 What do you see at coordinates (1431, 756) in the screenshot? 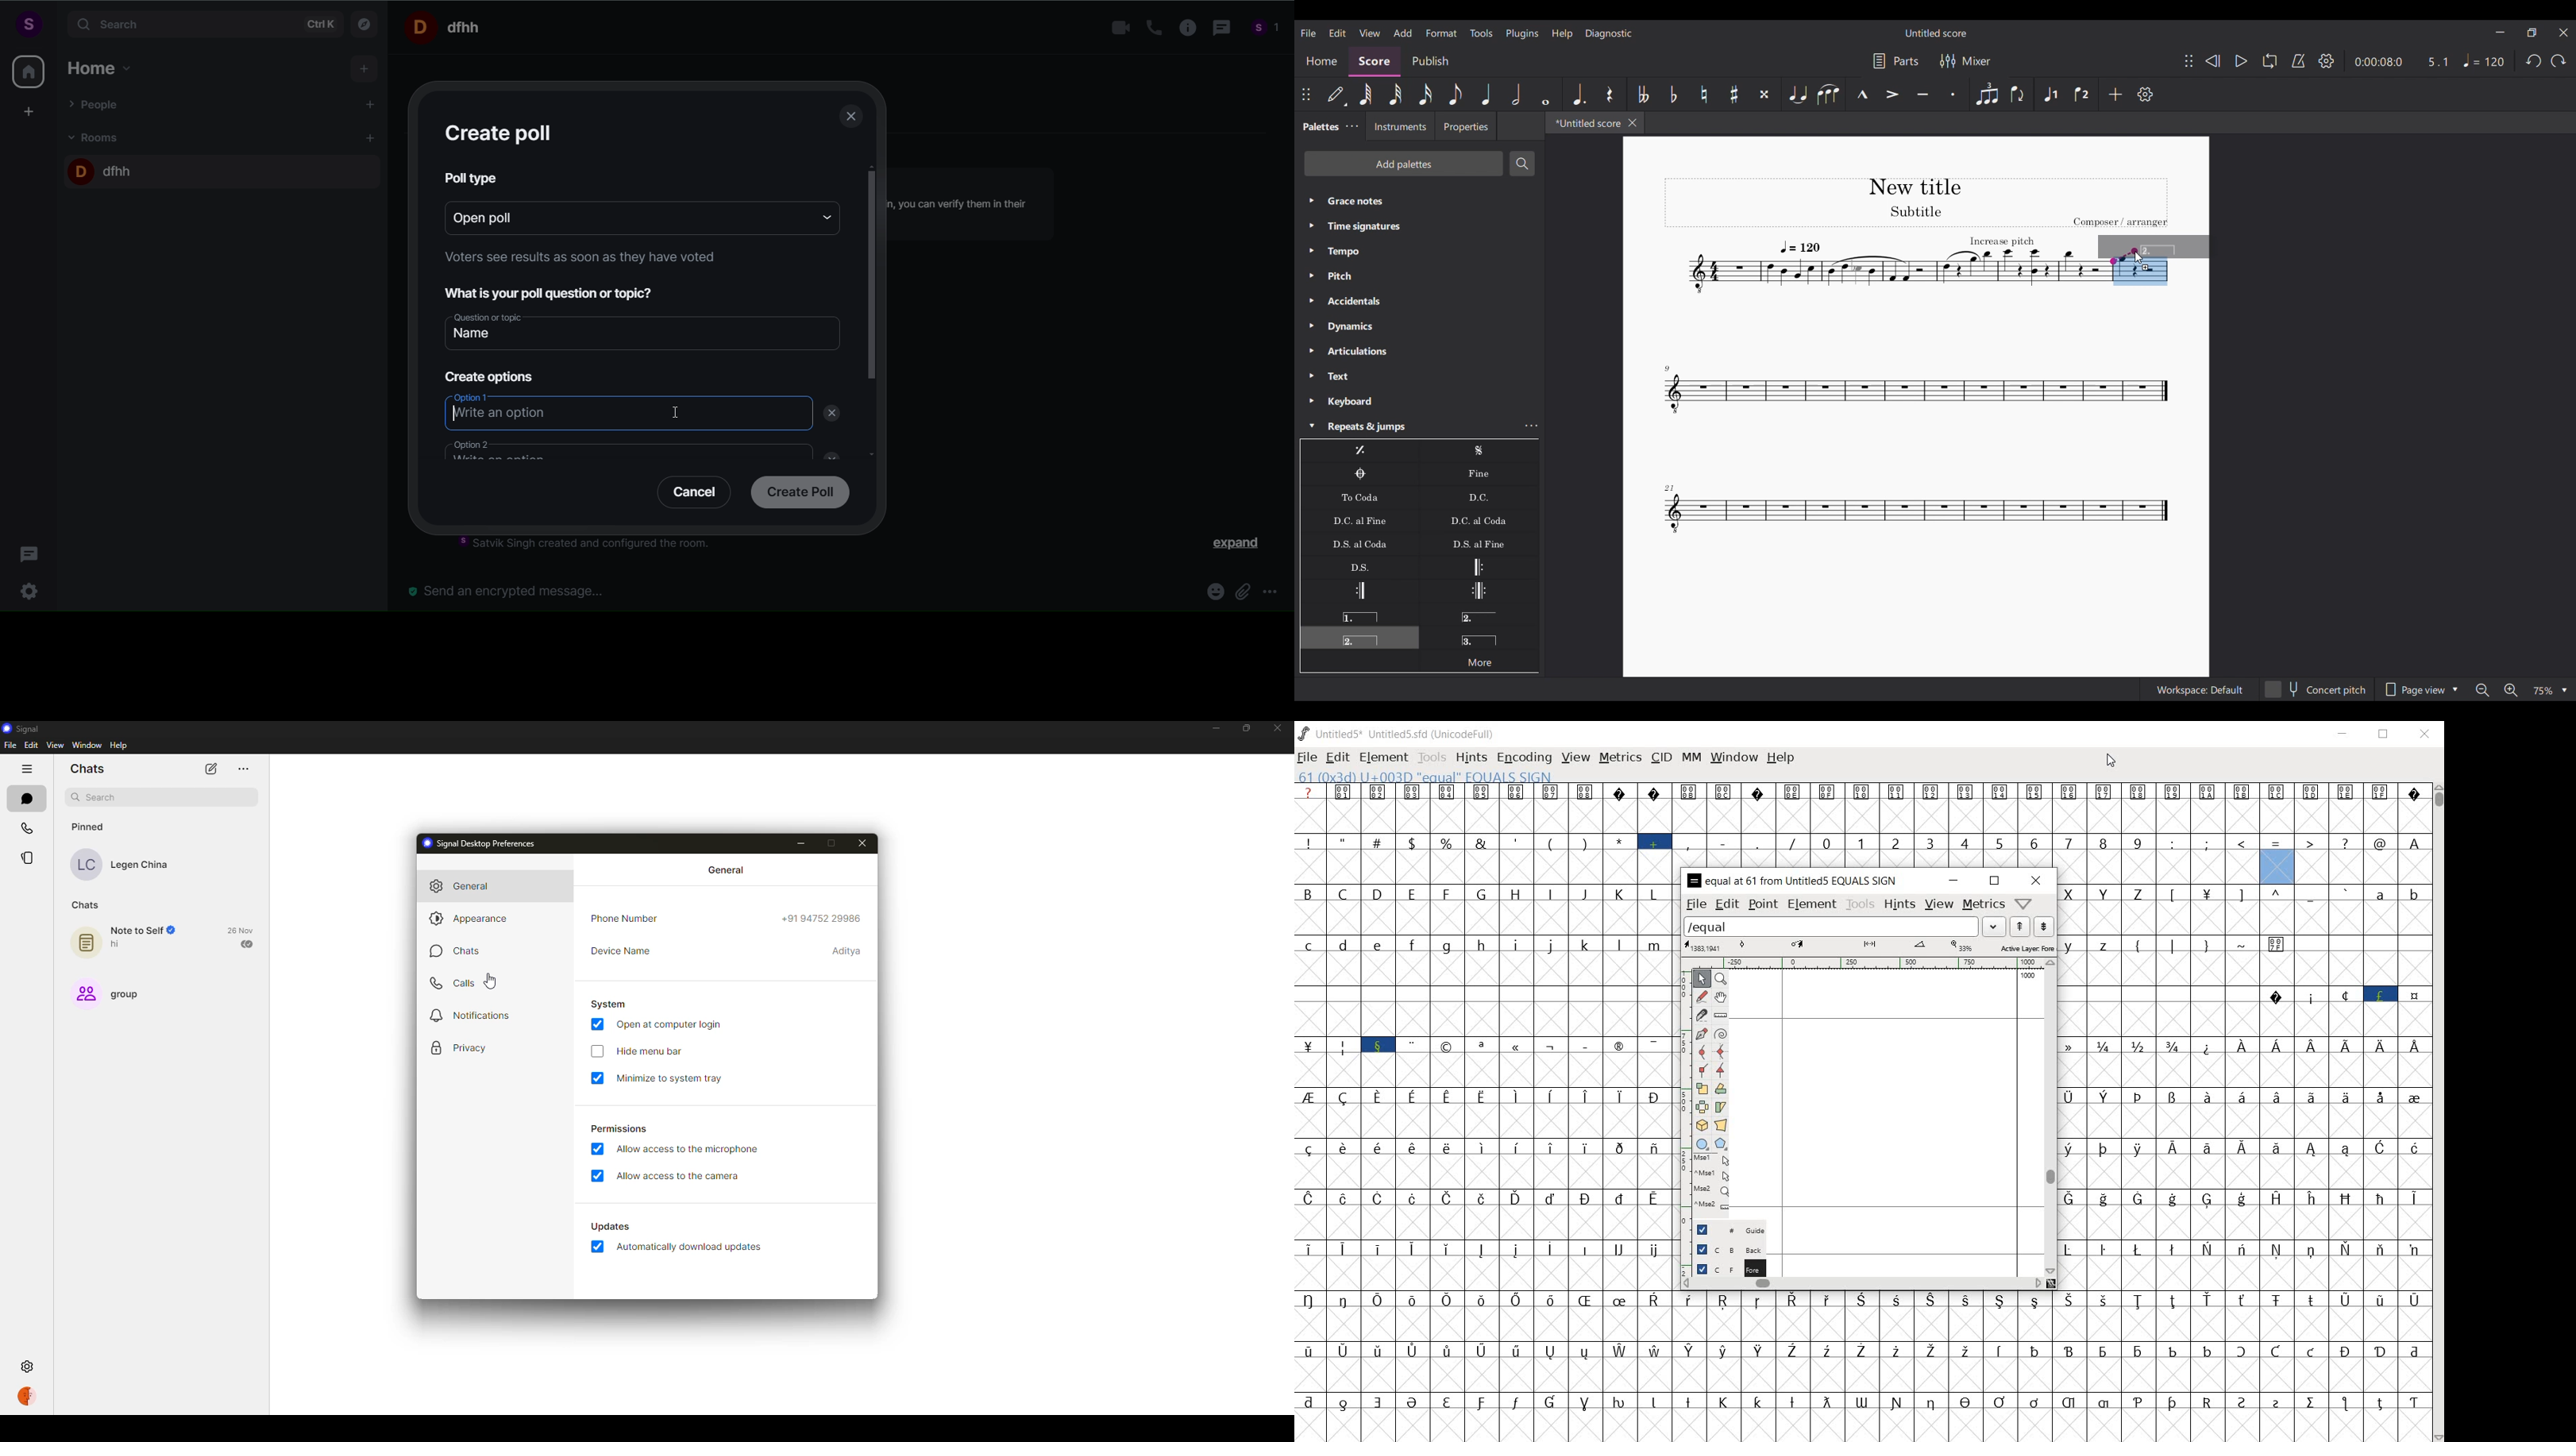
I see `tools` at bounding box center [1431, 756].